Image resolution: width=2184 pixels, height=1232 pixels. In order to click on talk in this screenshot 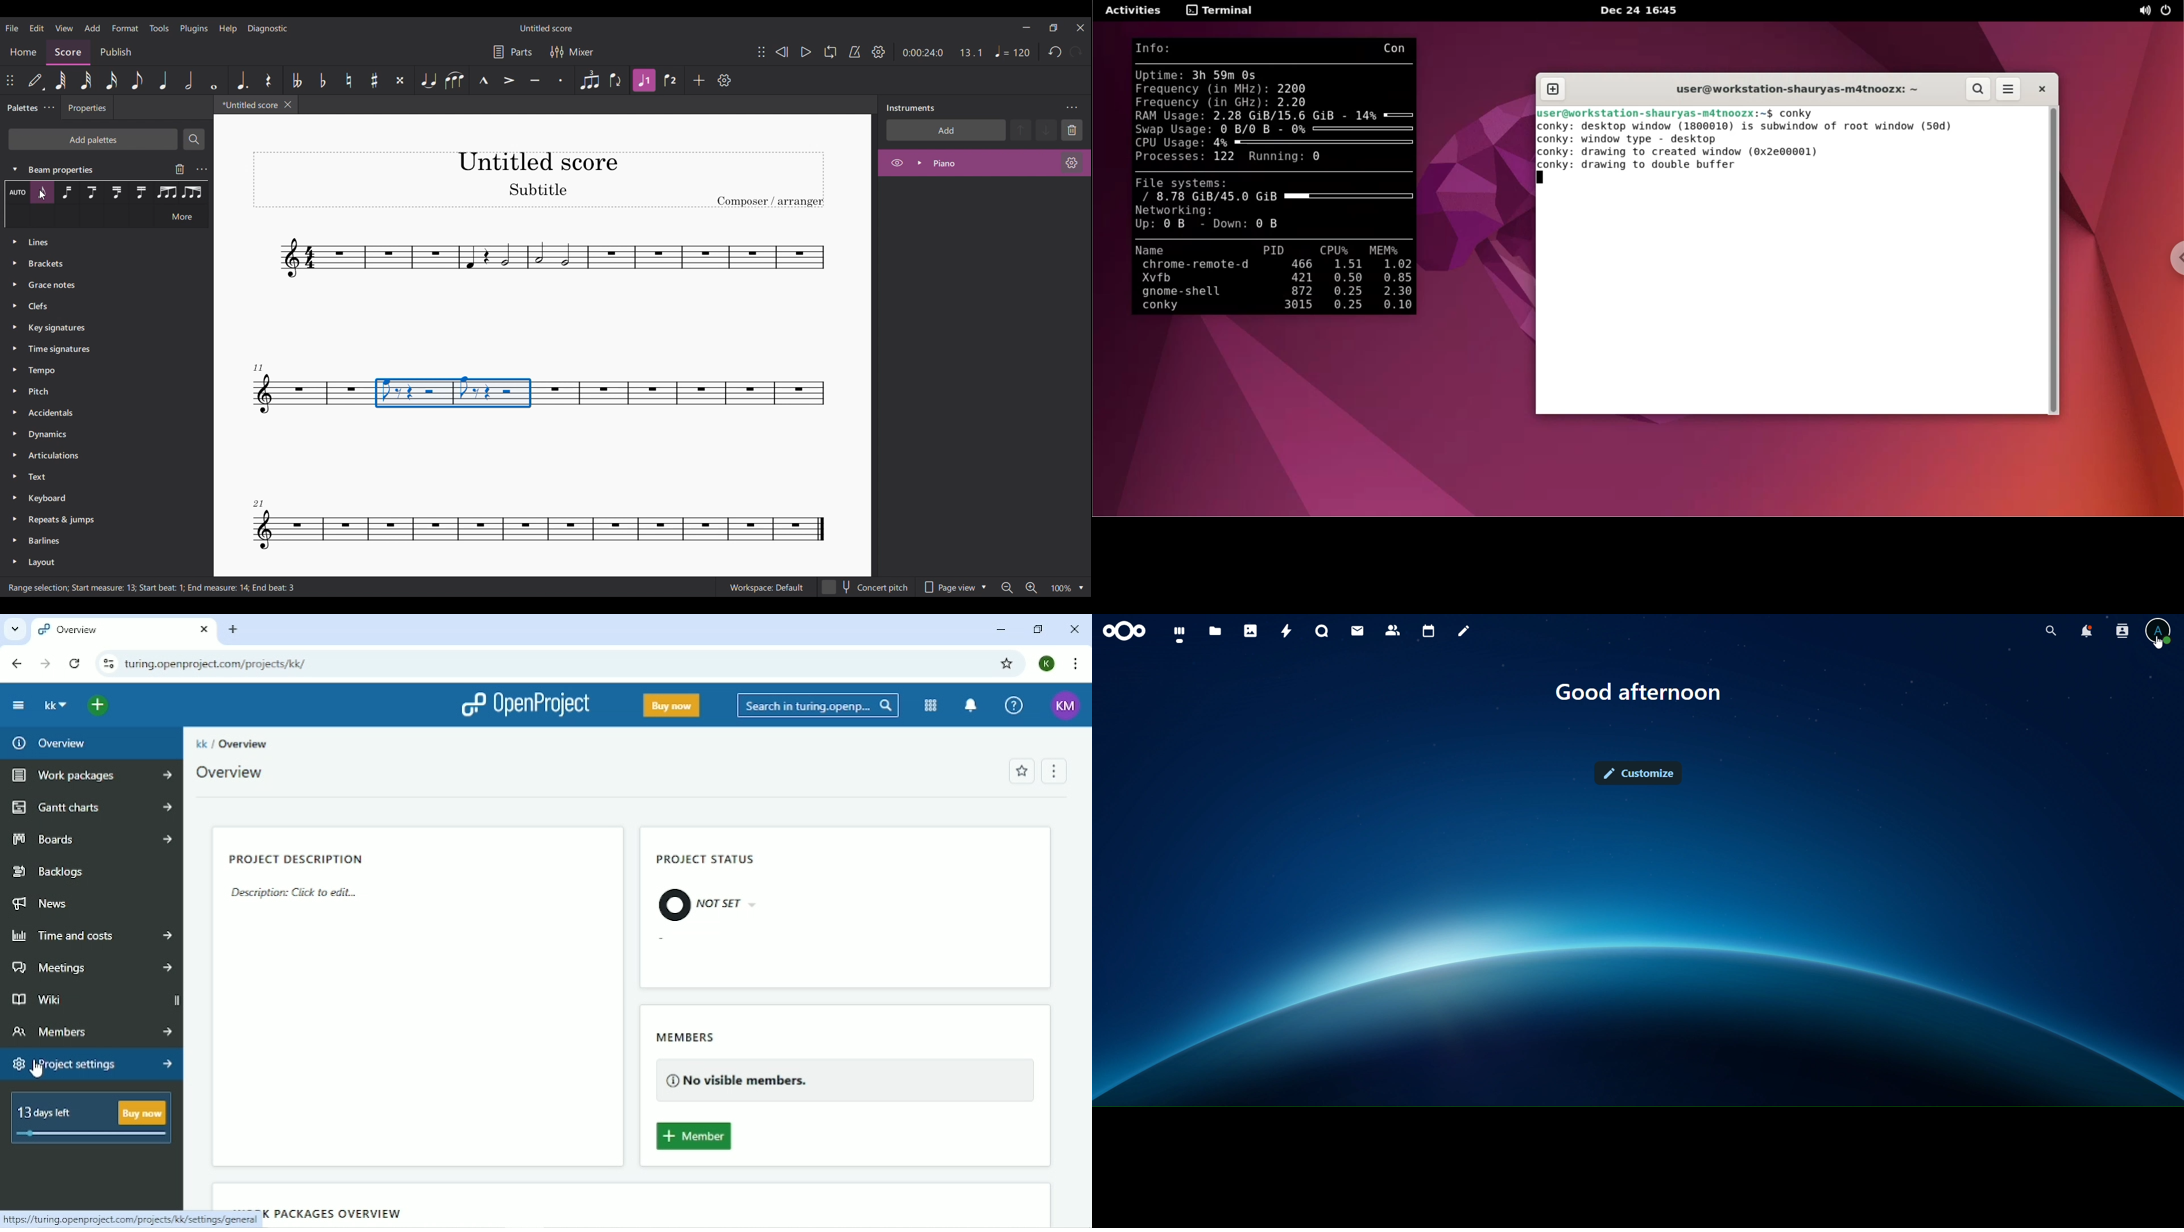, I will do `click(1320, 632)`.